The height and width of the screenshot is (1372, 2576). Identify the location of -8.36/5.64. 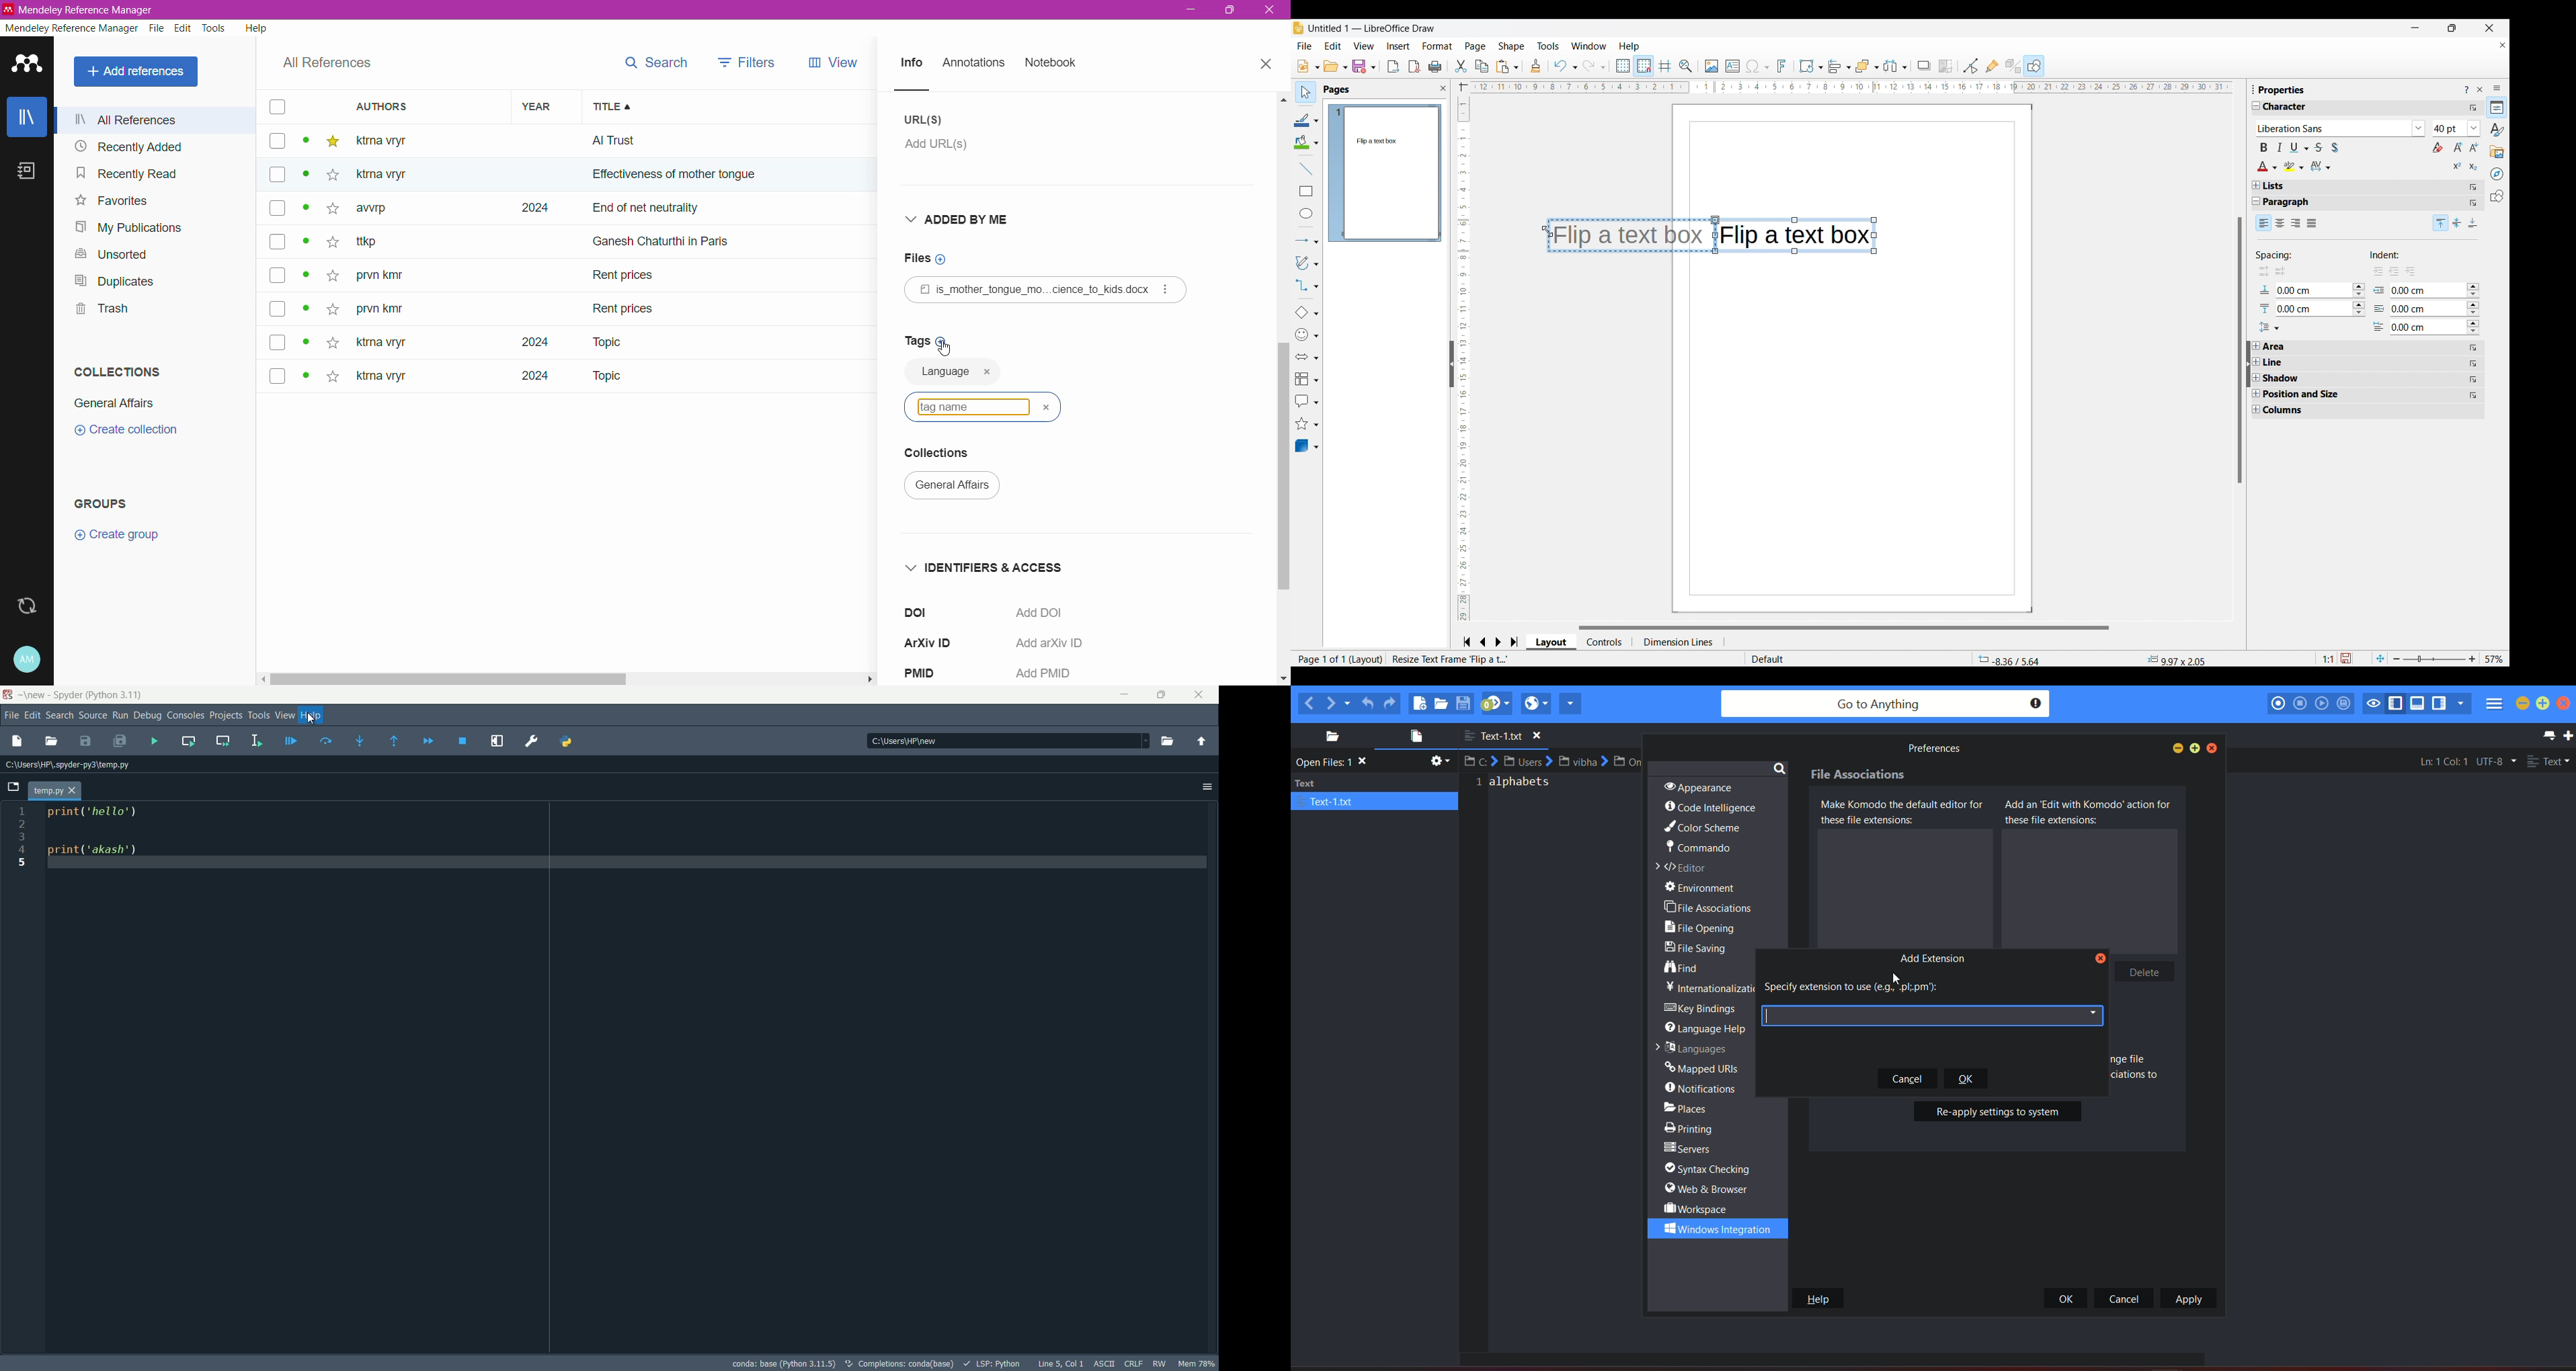
(2009, 659).